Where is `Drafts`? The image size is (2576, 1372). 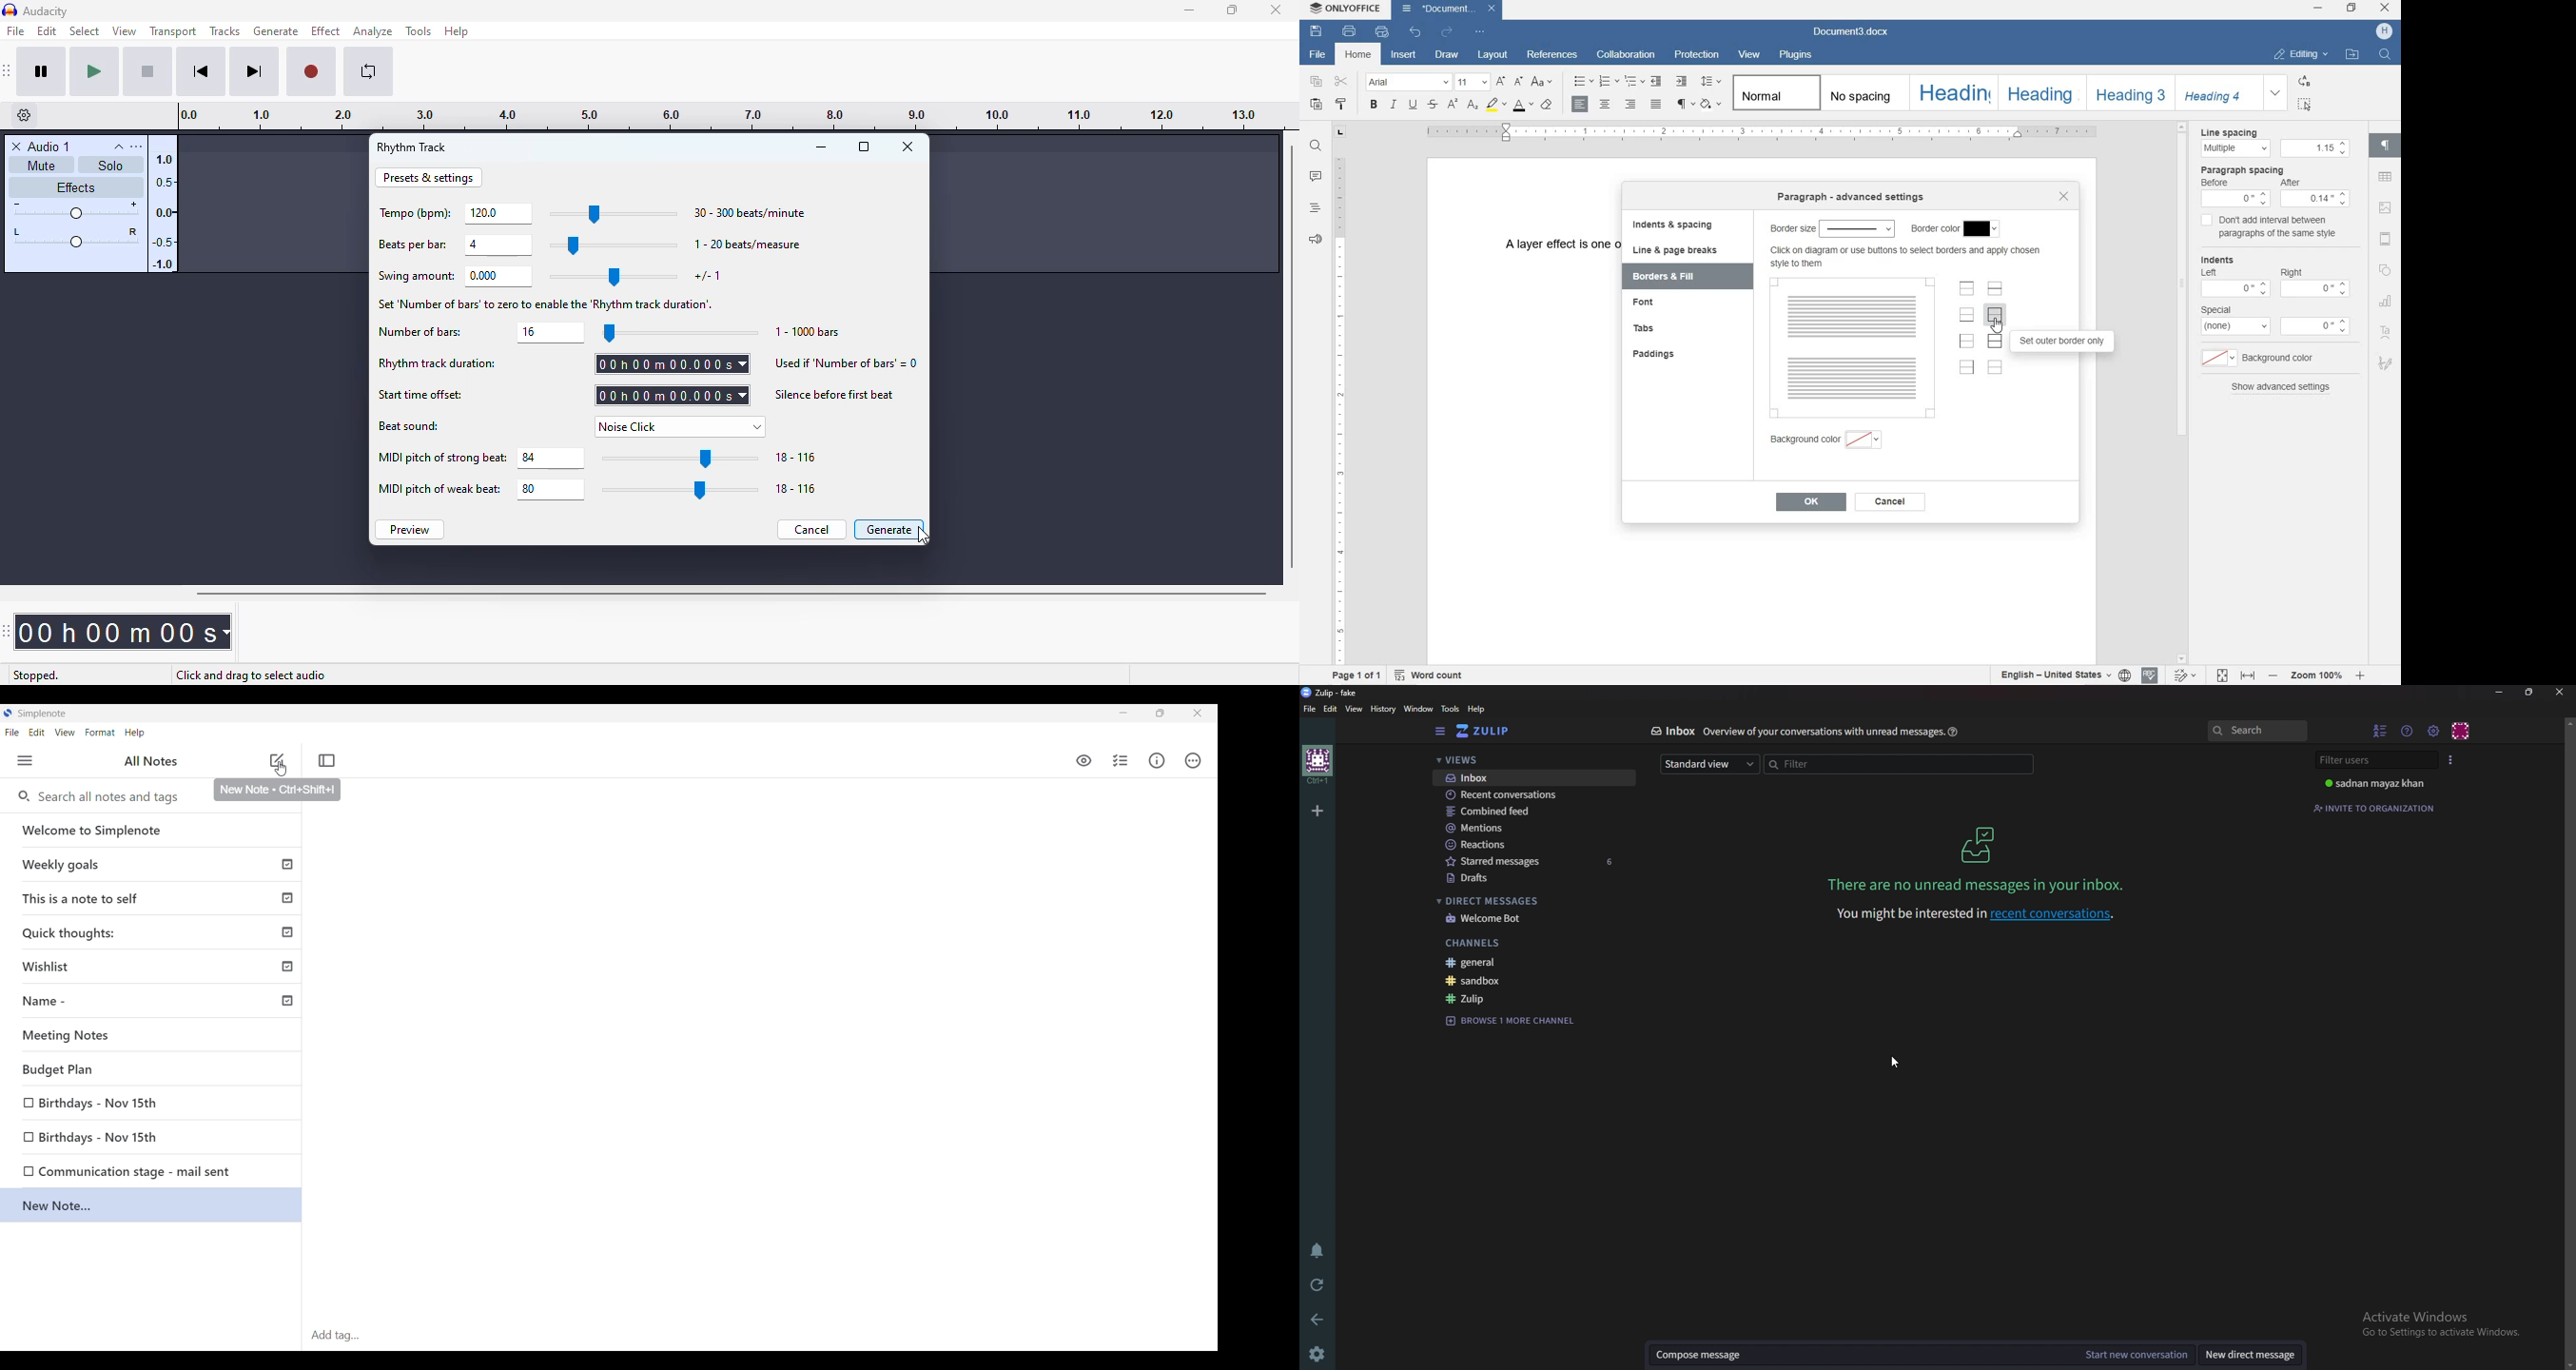 Drafts is located at coordinates (1534, 879).